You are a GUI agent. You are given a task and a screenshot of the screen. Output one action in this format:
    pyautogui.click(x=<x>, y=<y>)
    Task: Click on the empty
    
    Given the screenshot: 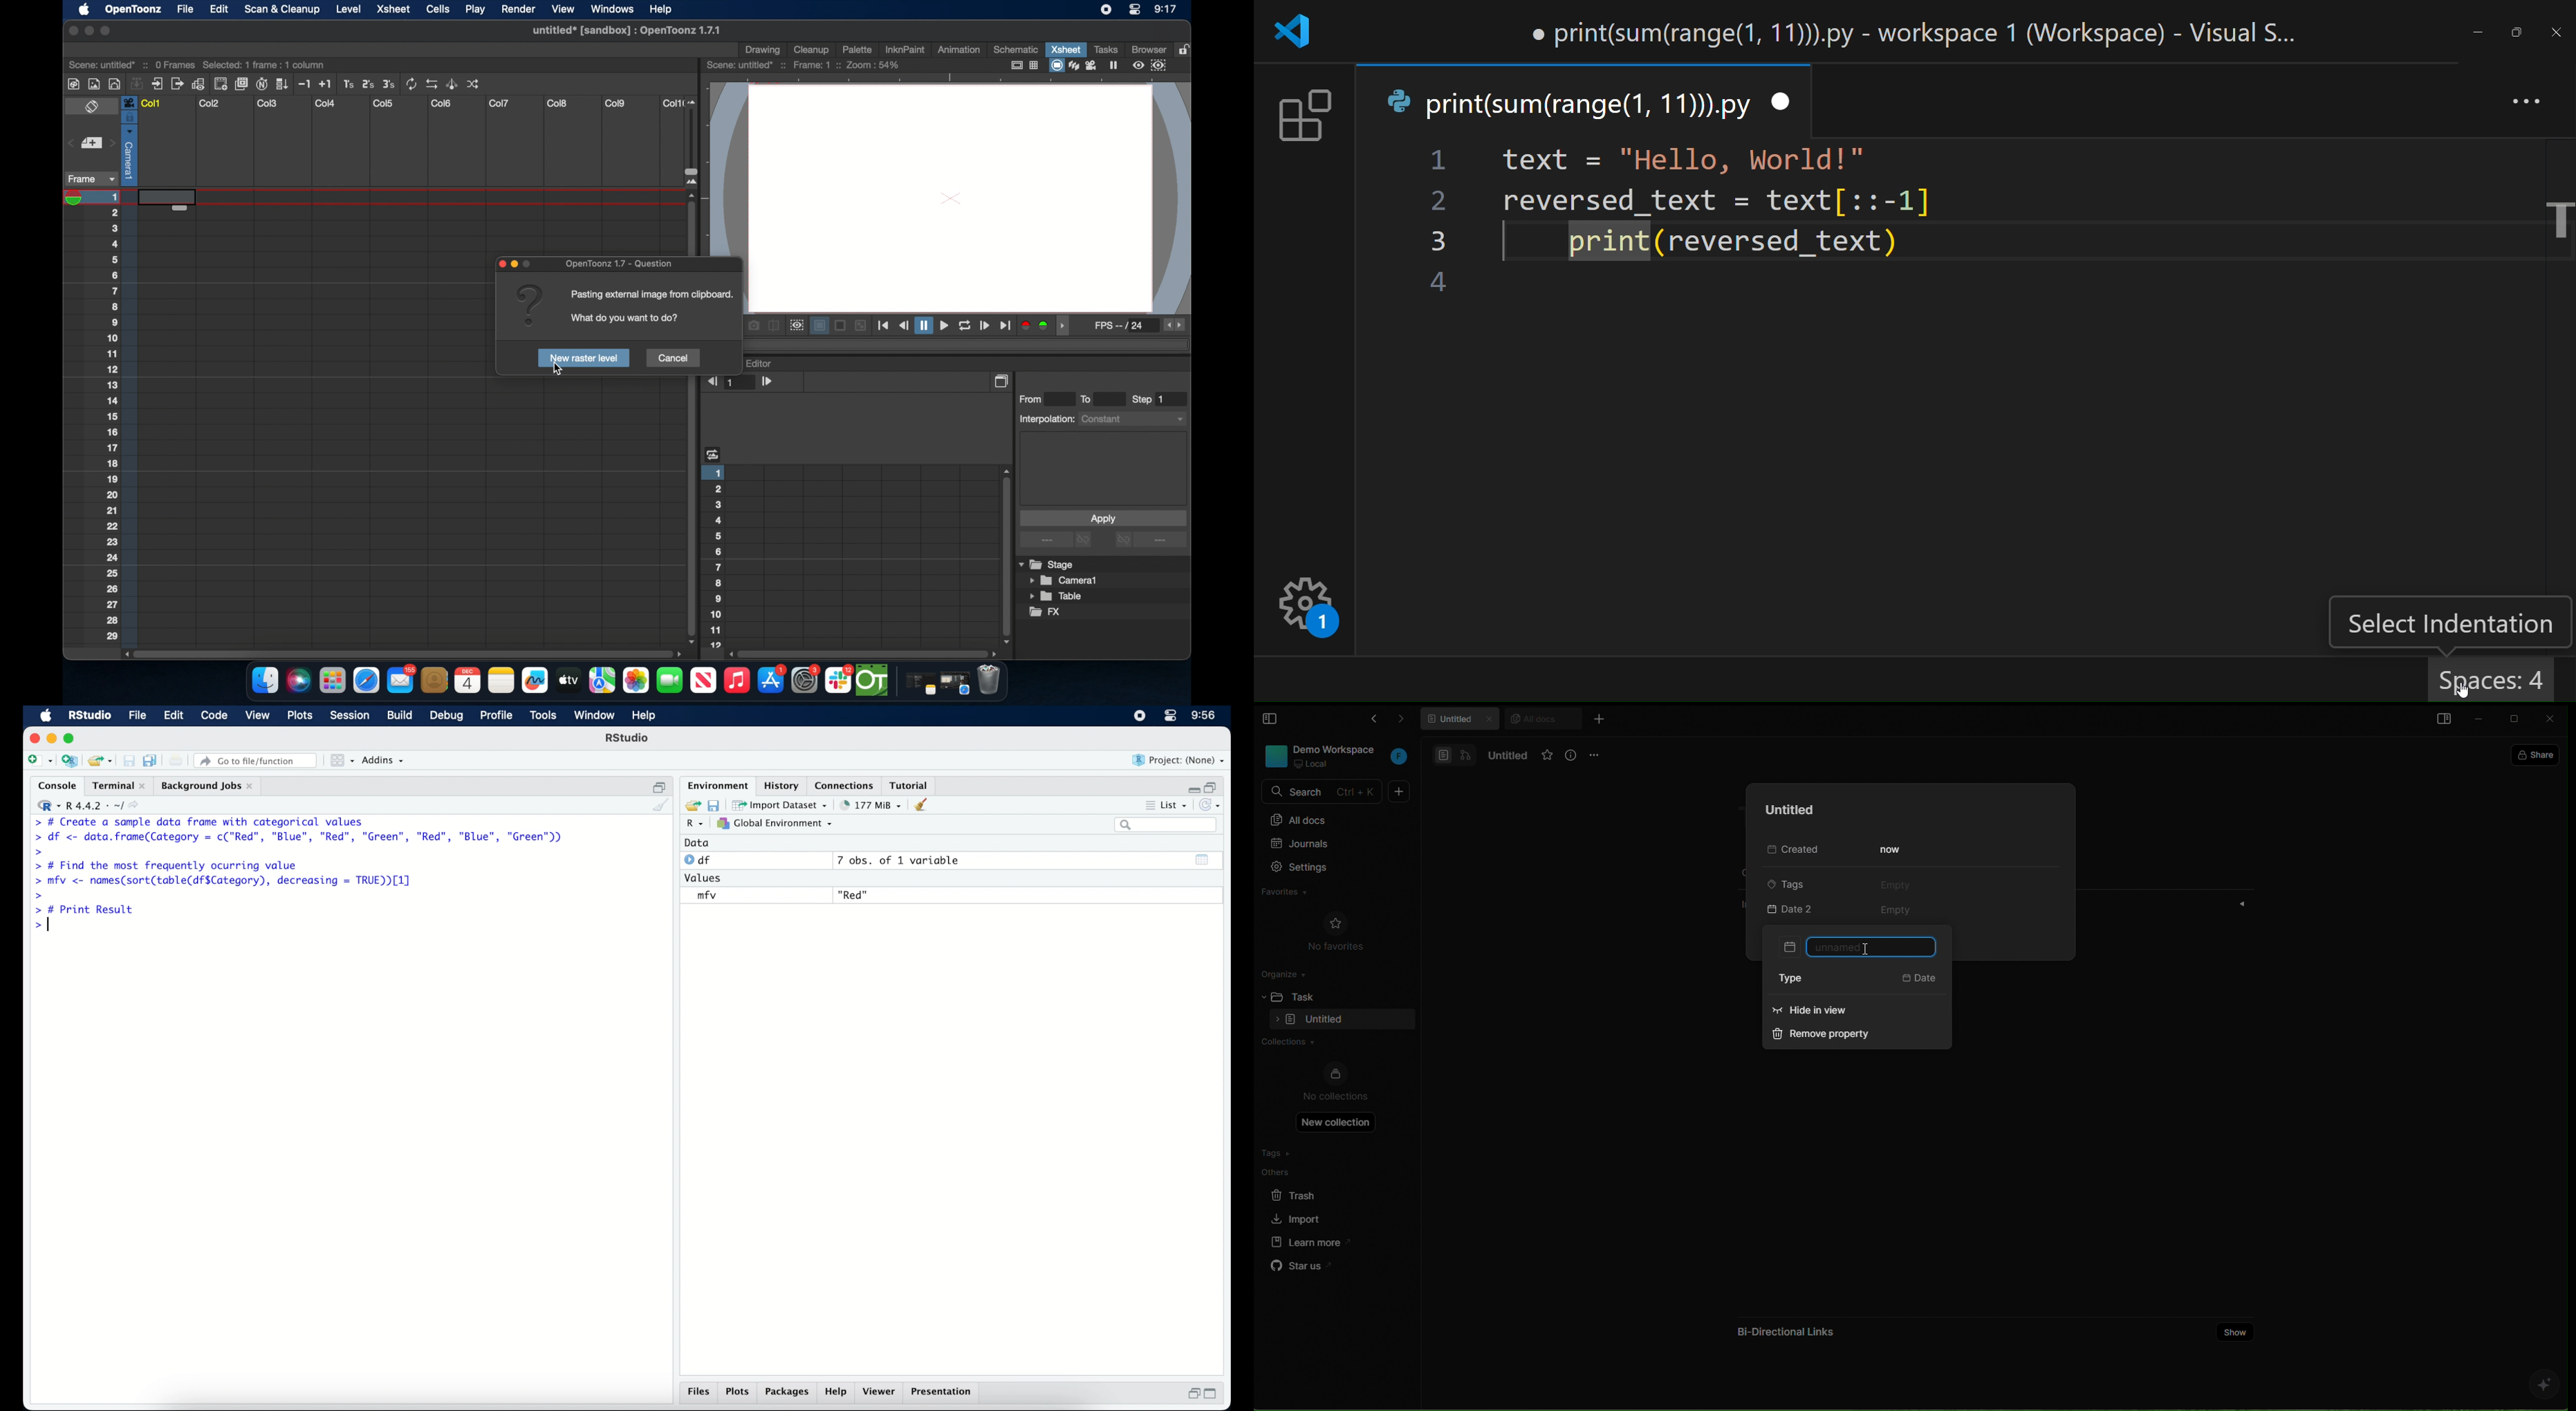 What is the action you would take?
    pyautogui.click(x=1898, y=911)
    